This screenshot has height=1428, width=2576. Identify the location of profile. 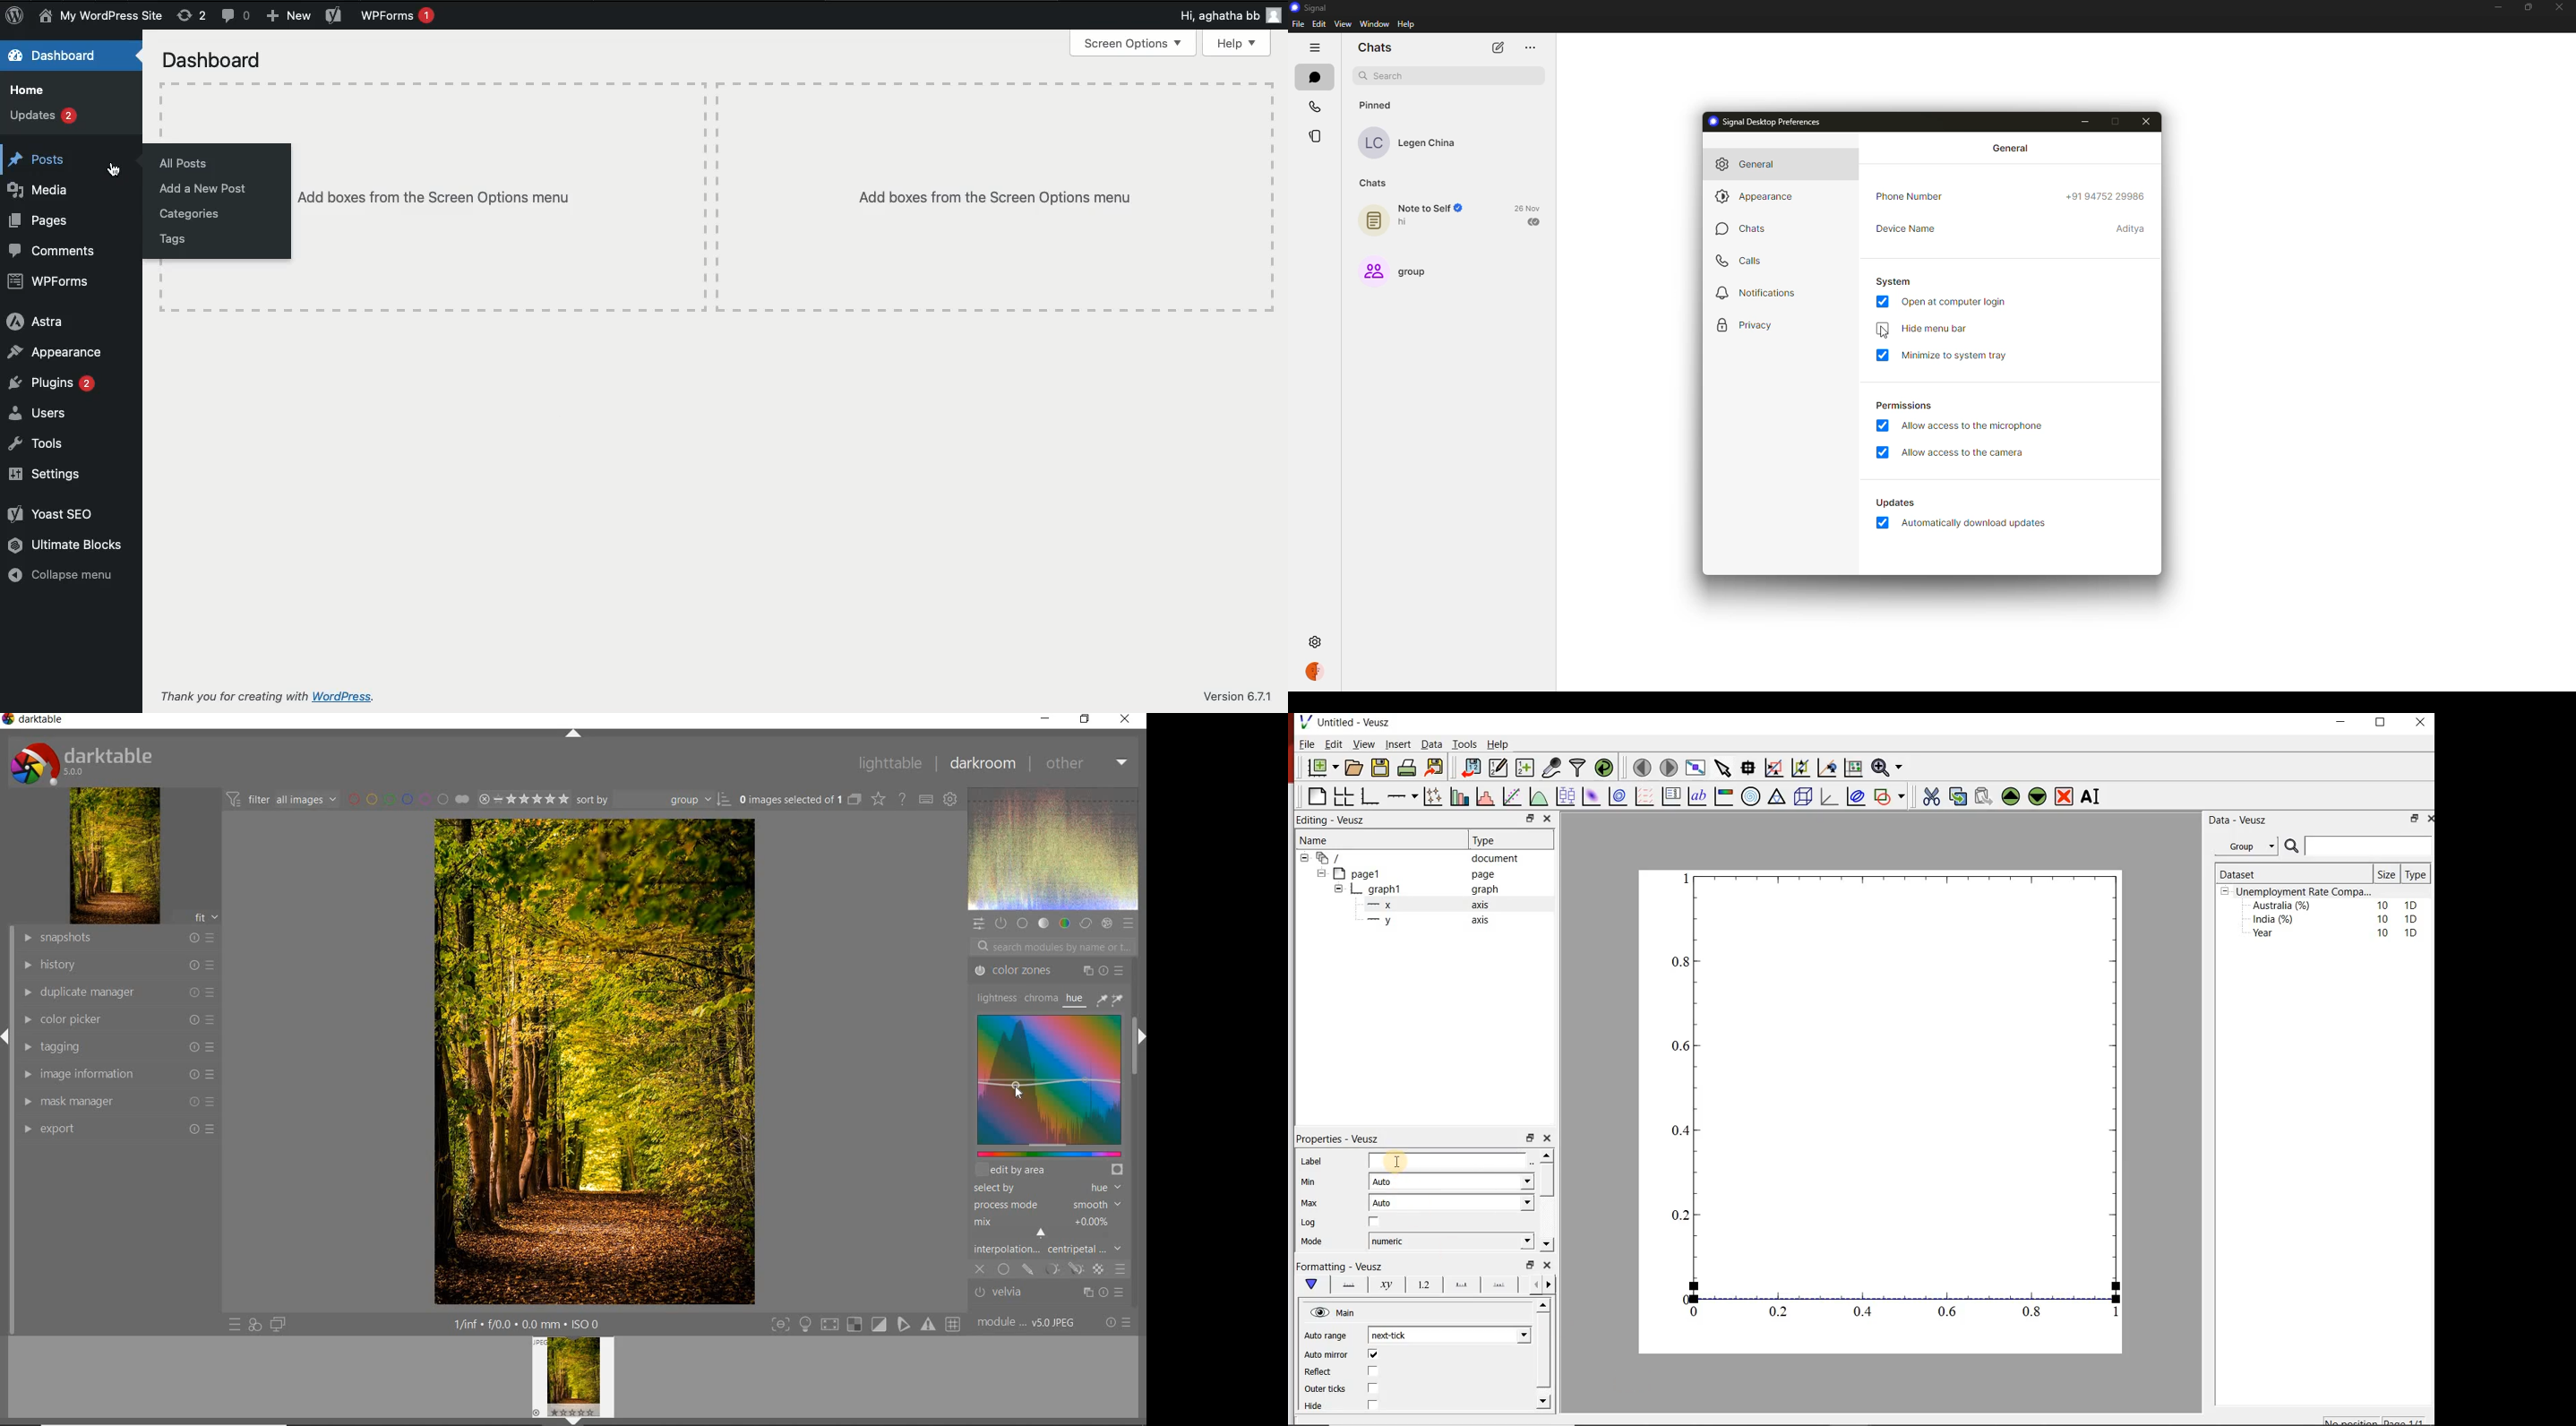
(1319, 673).